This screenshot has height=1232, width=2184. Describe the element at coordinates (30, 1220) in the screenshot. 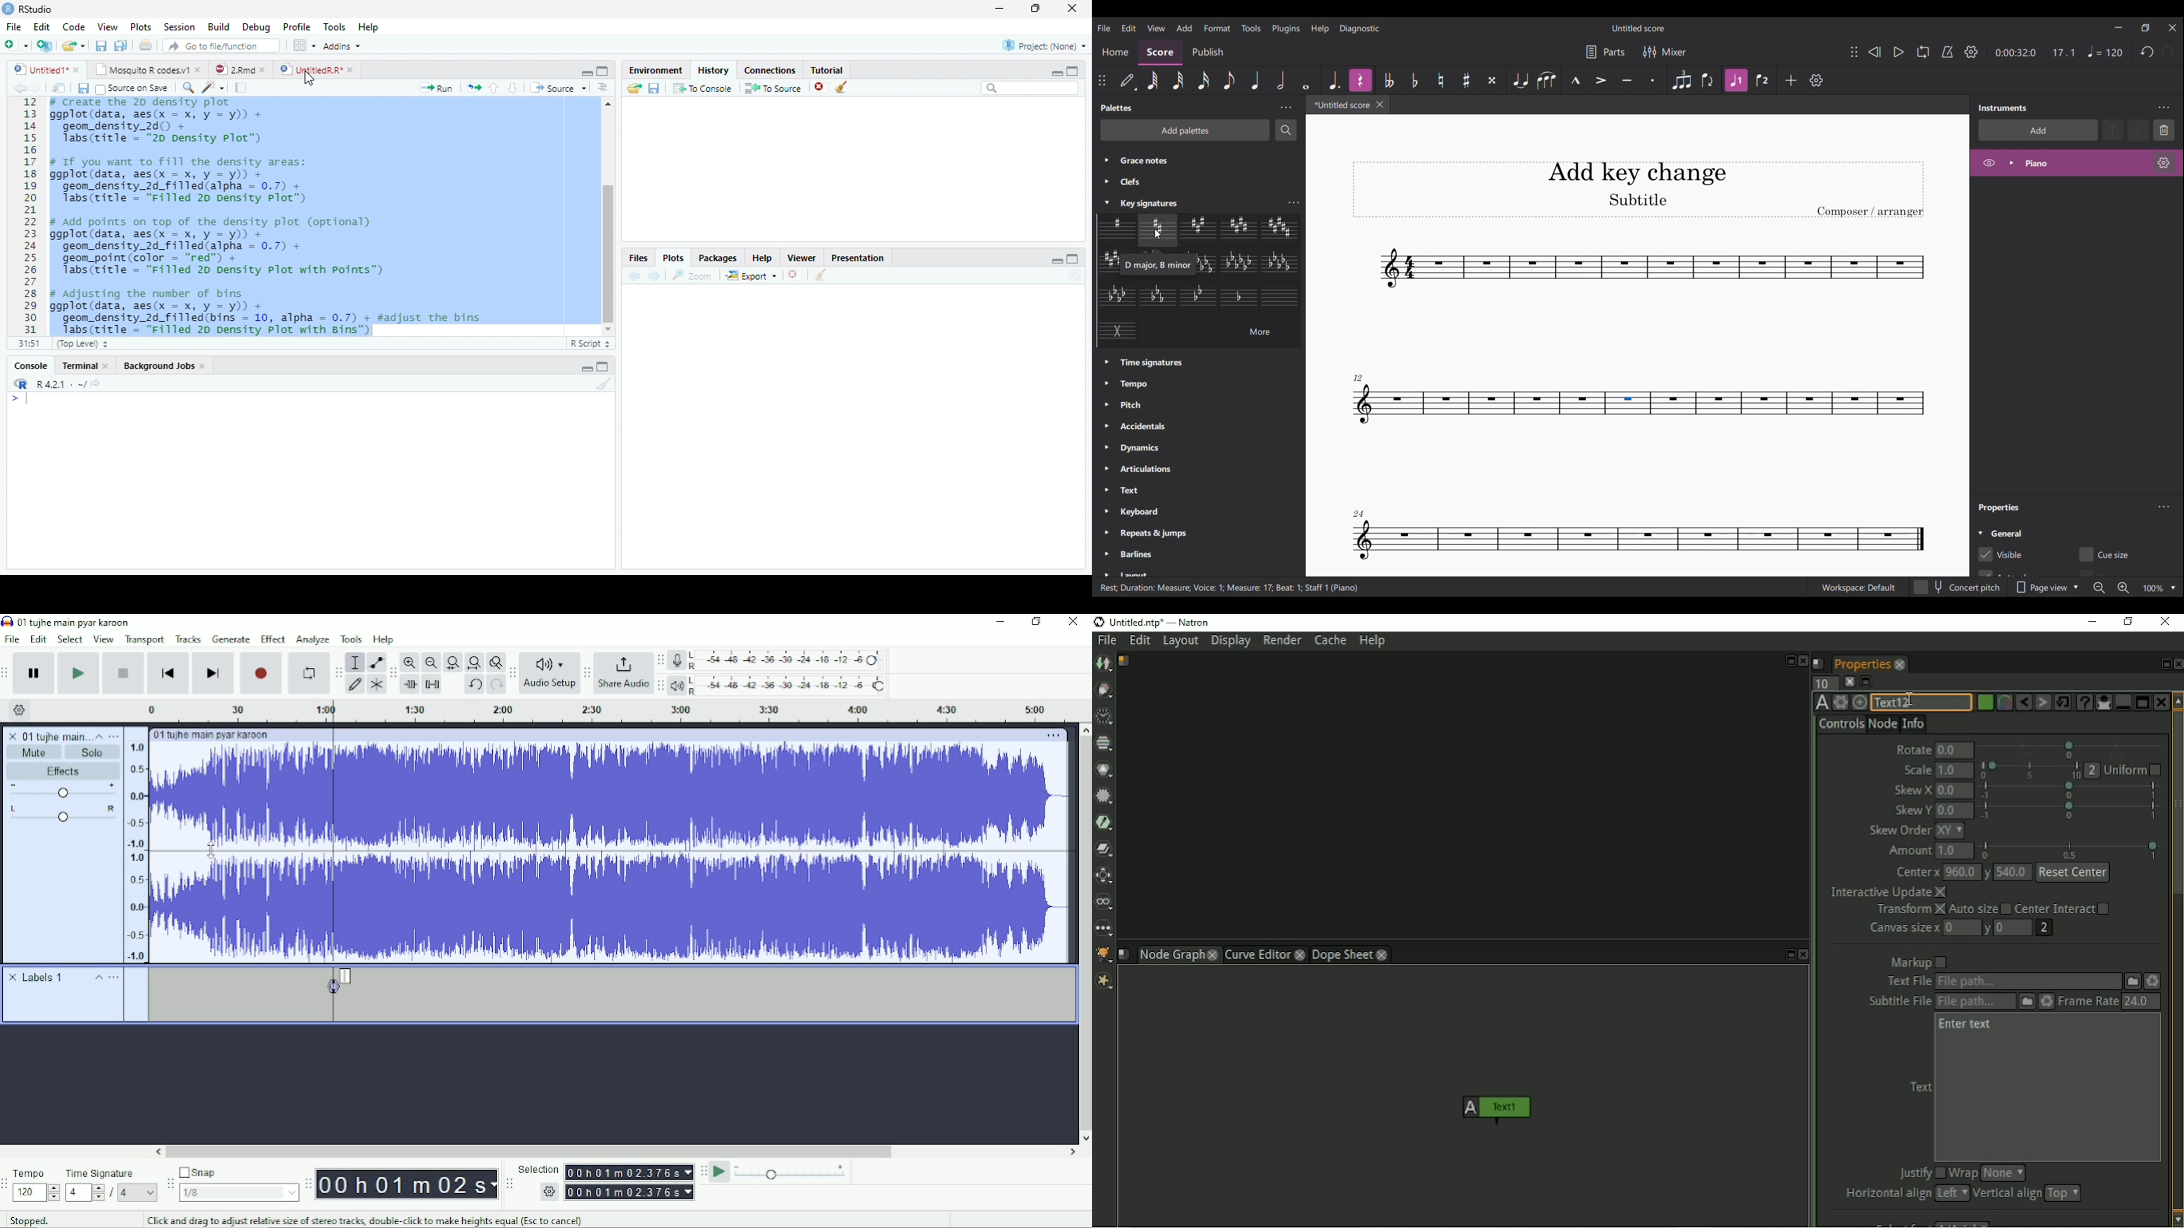

I see `Stopped` at that location.